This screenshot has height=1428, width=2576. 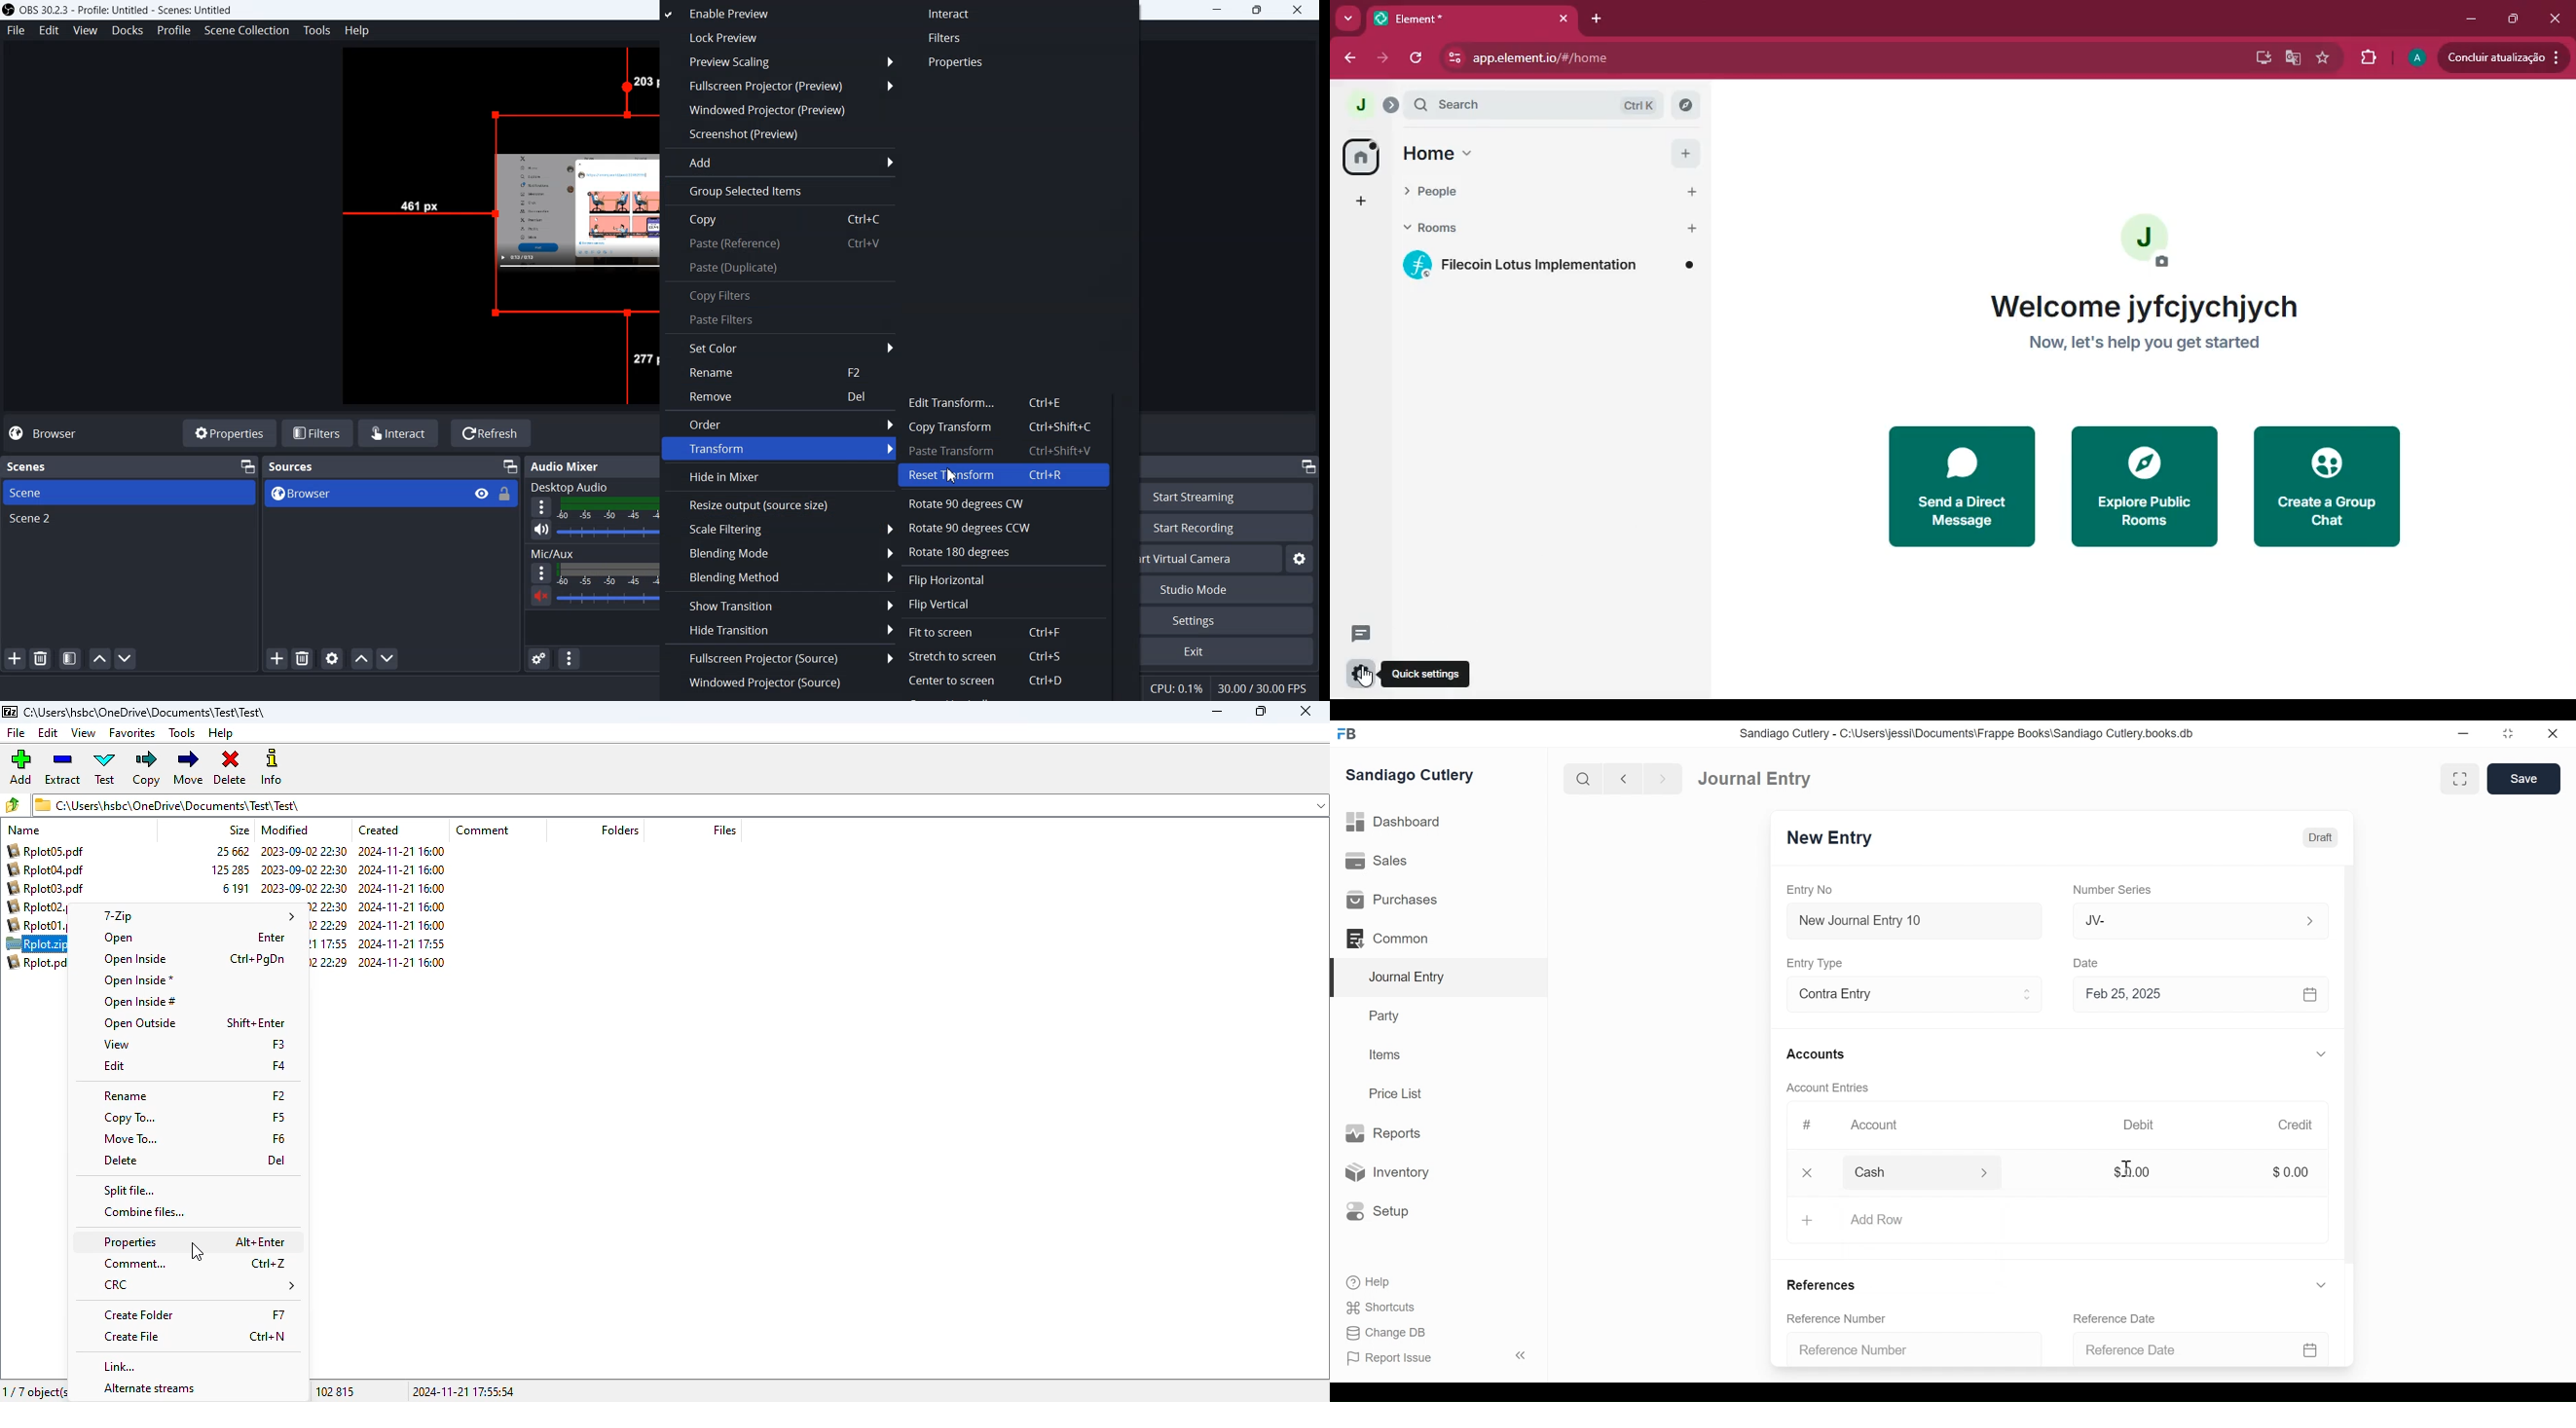 I want to click on CPU: 0.1%, so click(x=1177, y=687).